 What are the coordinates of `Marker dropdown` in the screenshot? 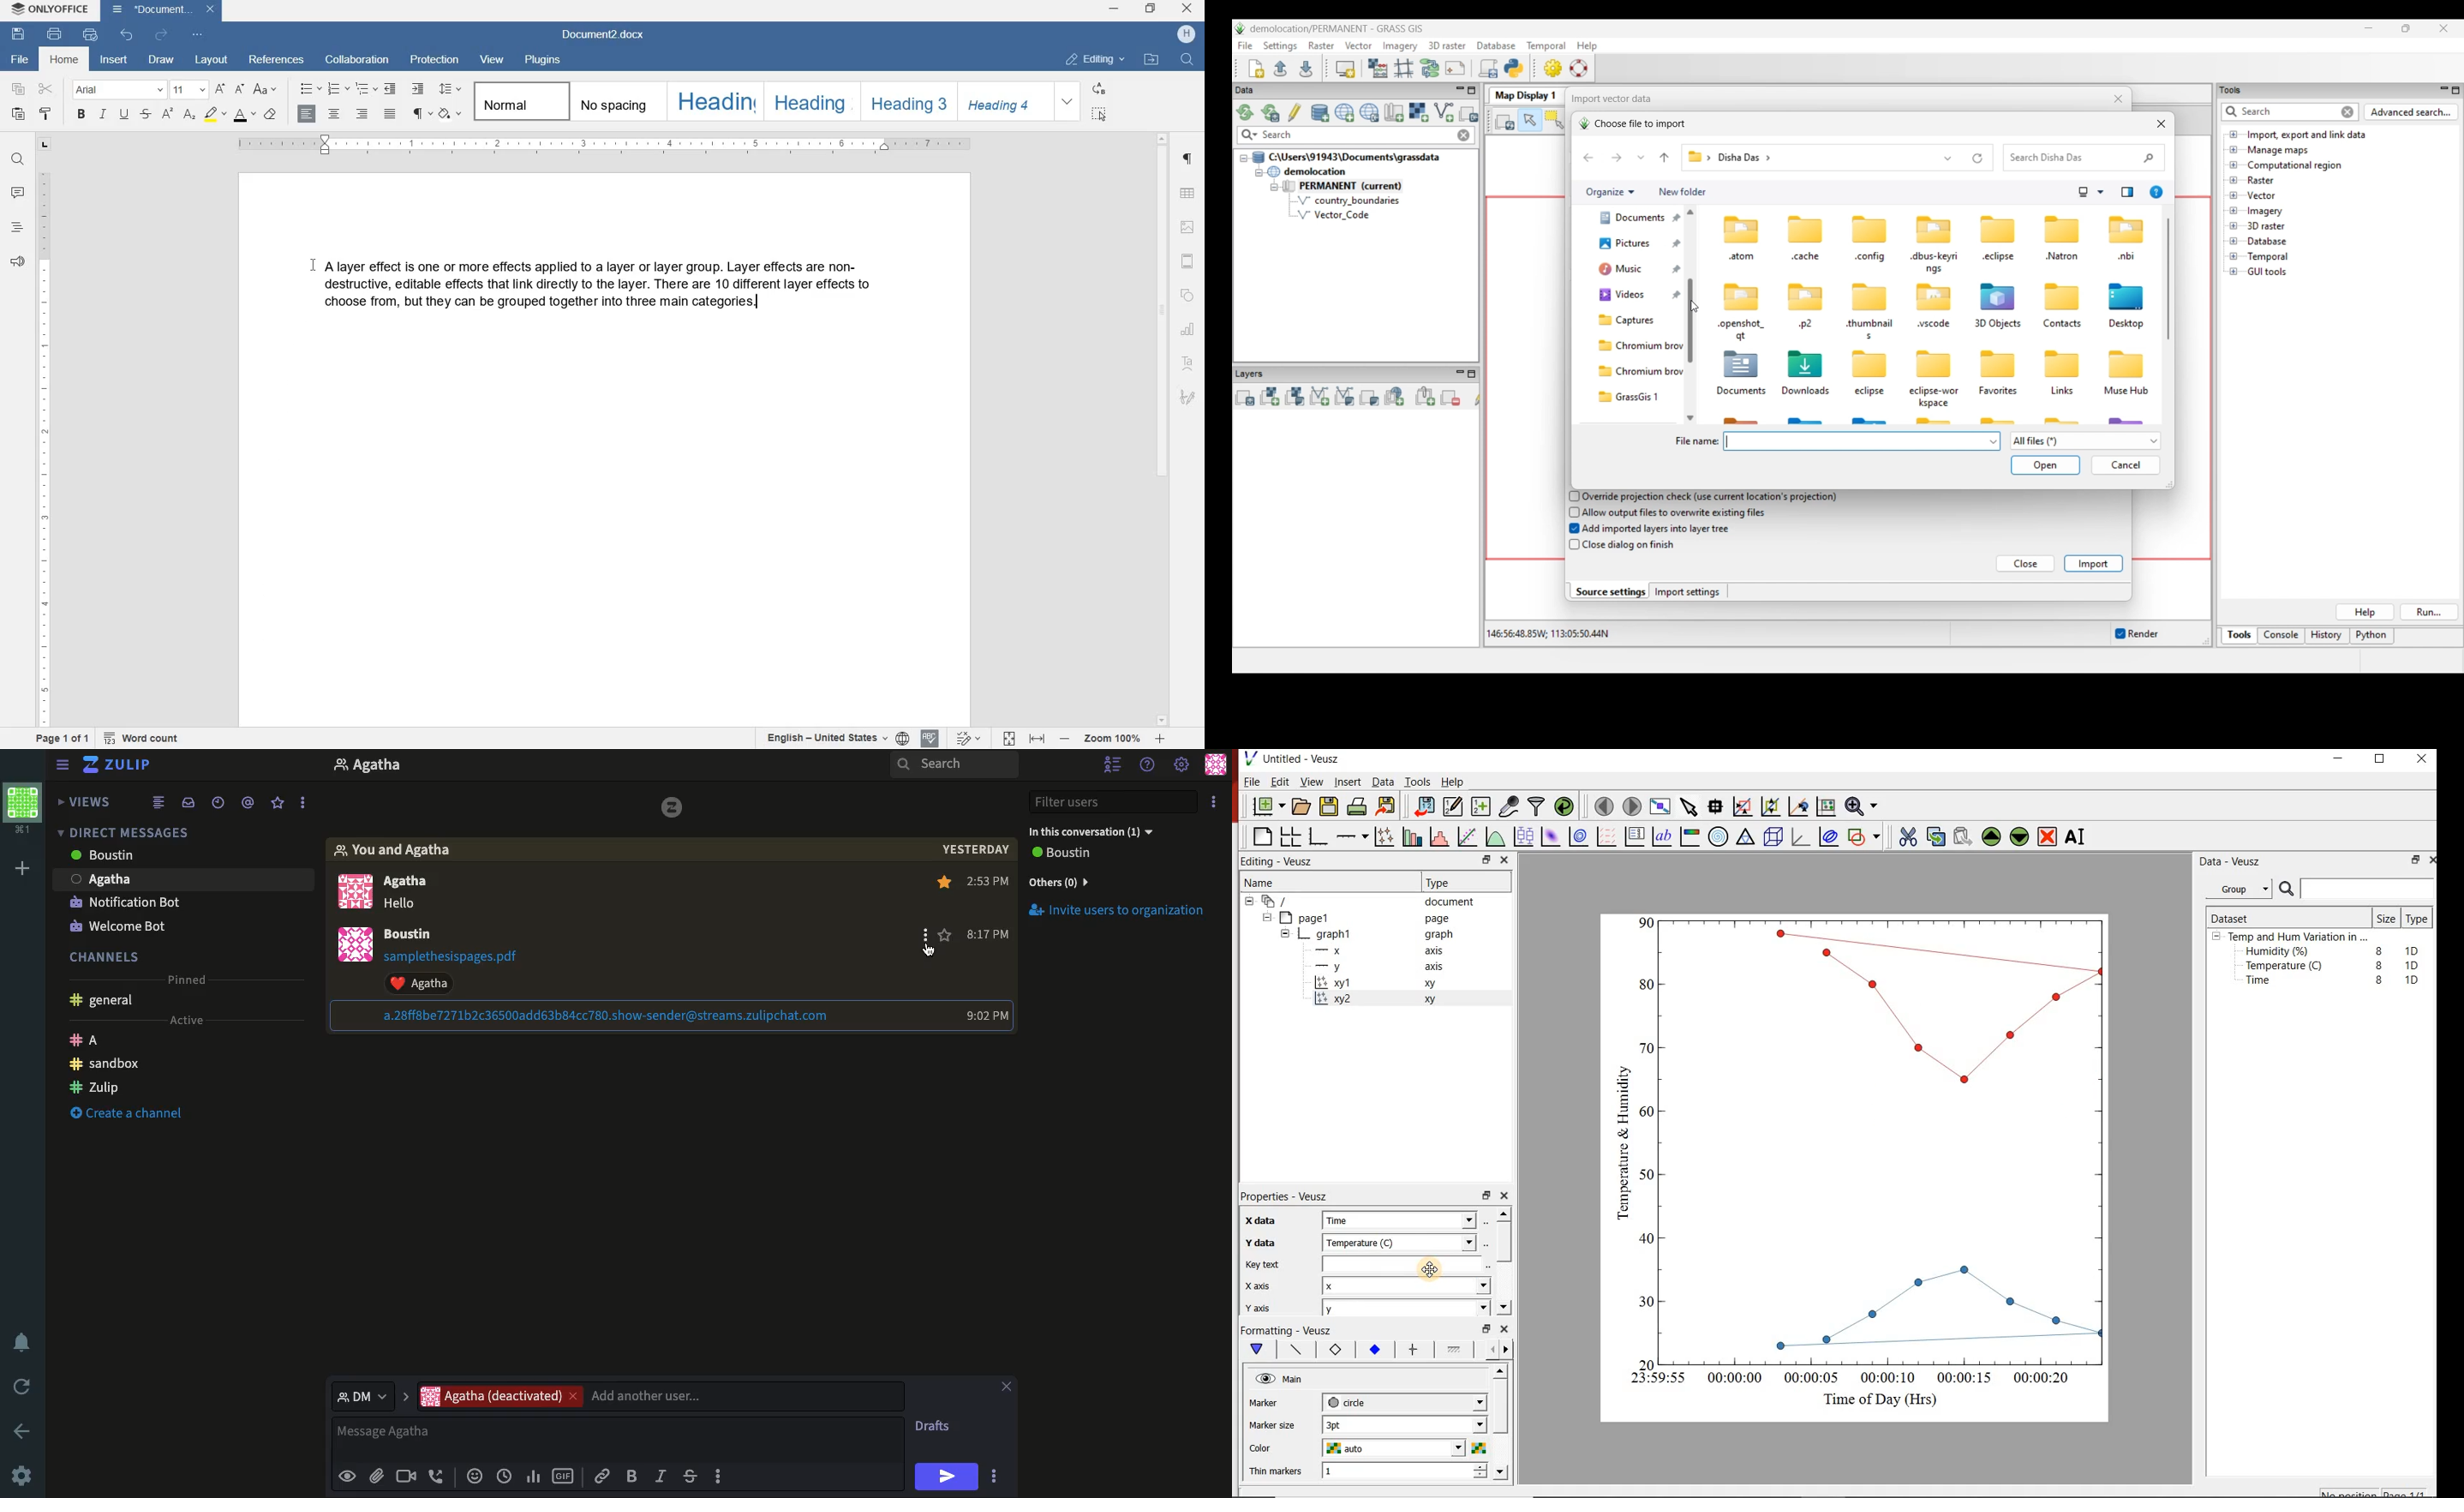 It's located at (1458, 1403).